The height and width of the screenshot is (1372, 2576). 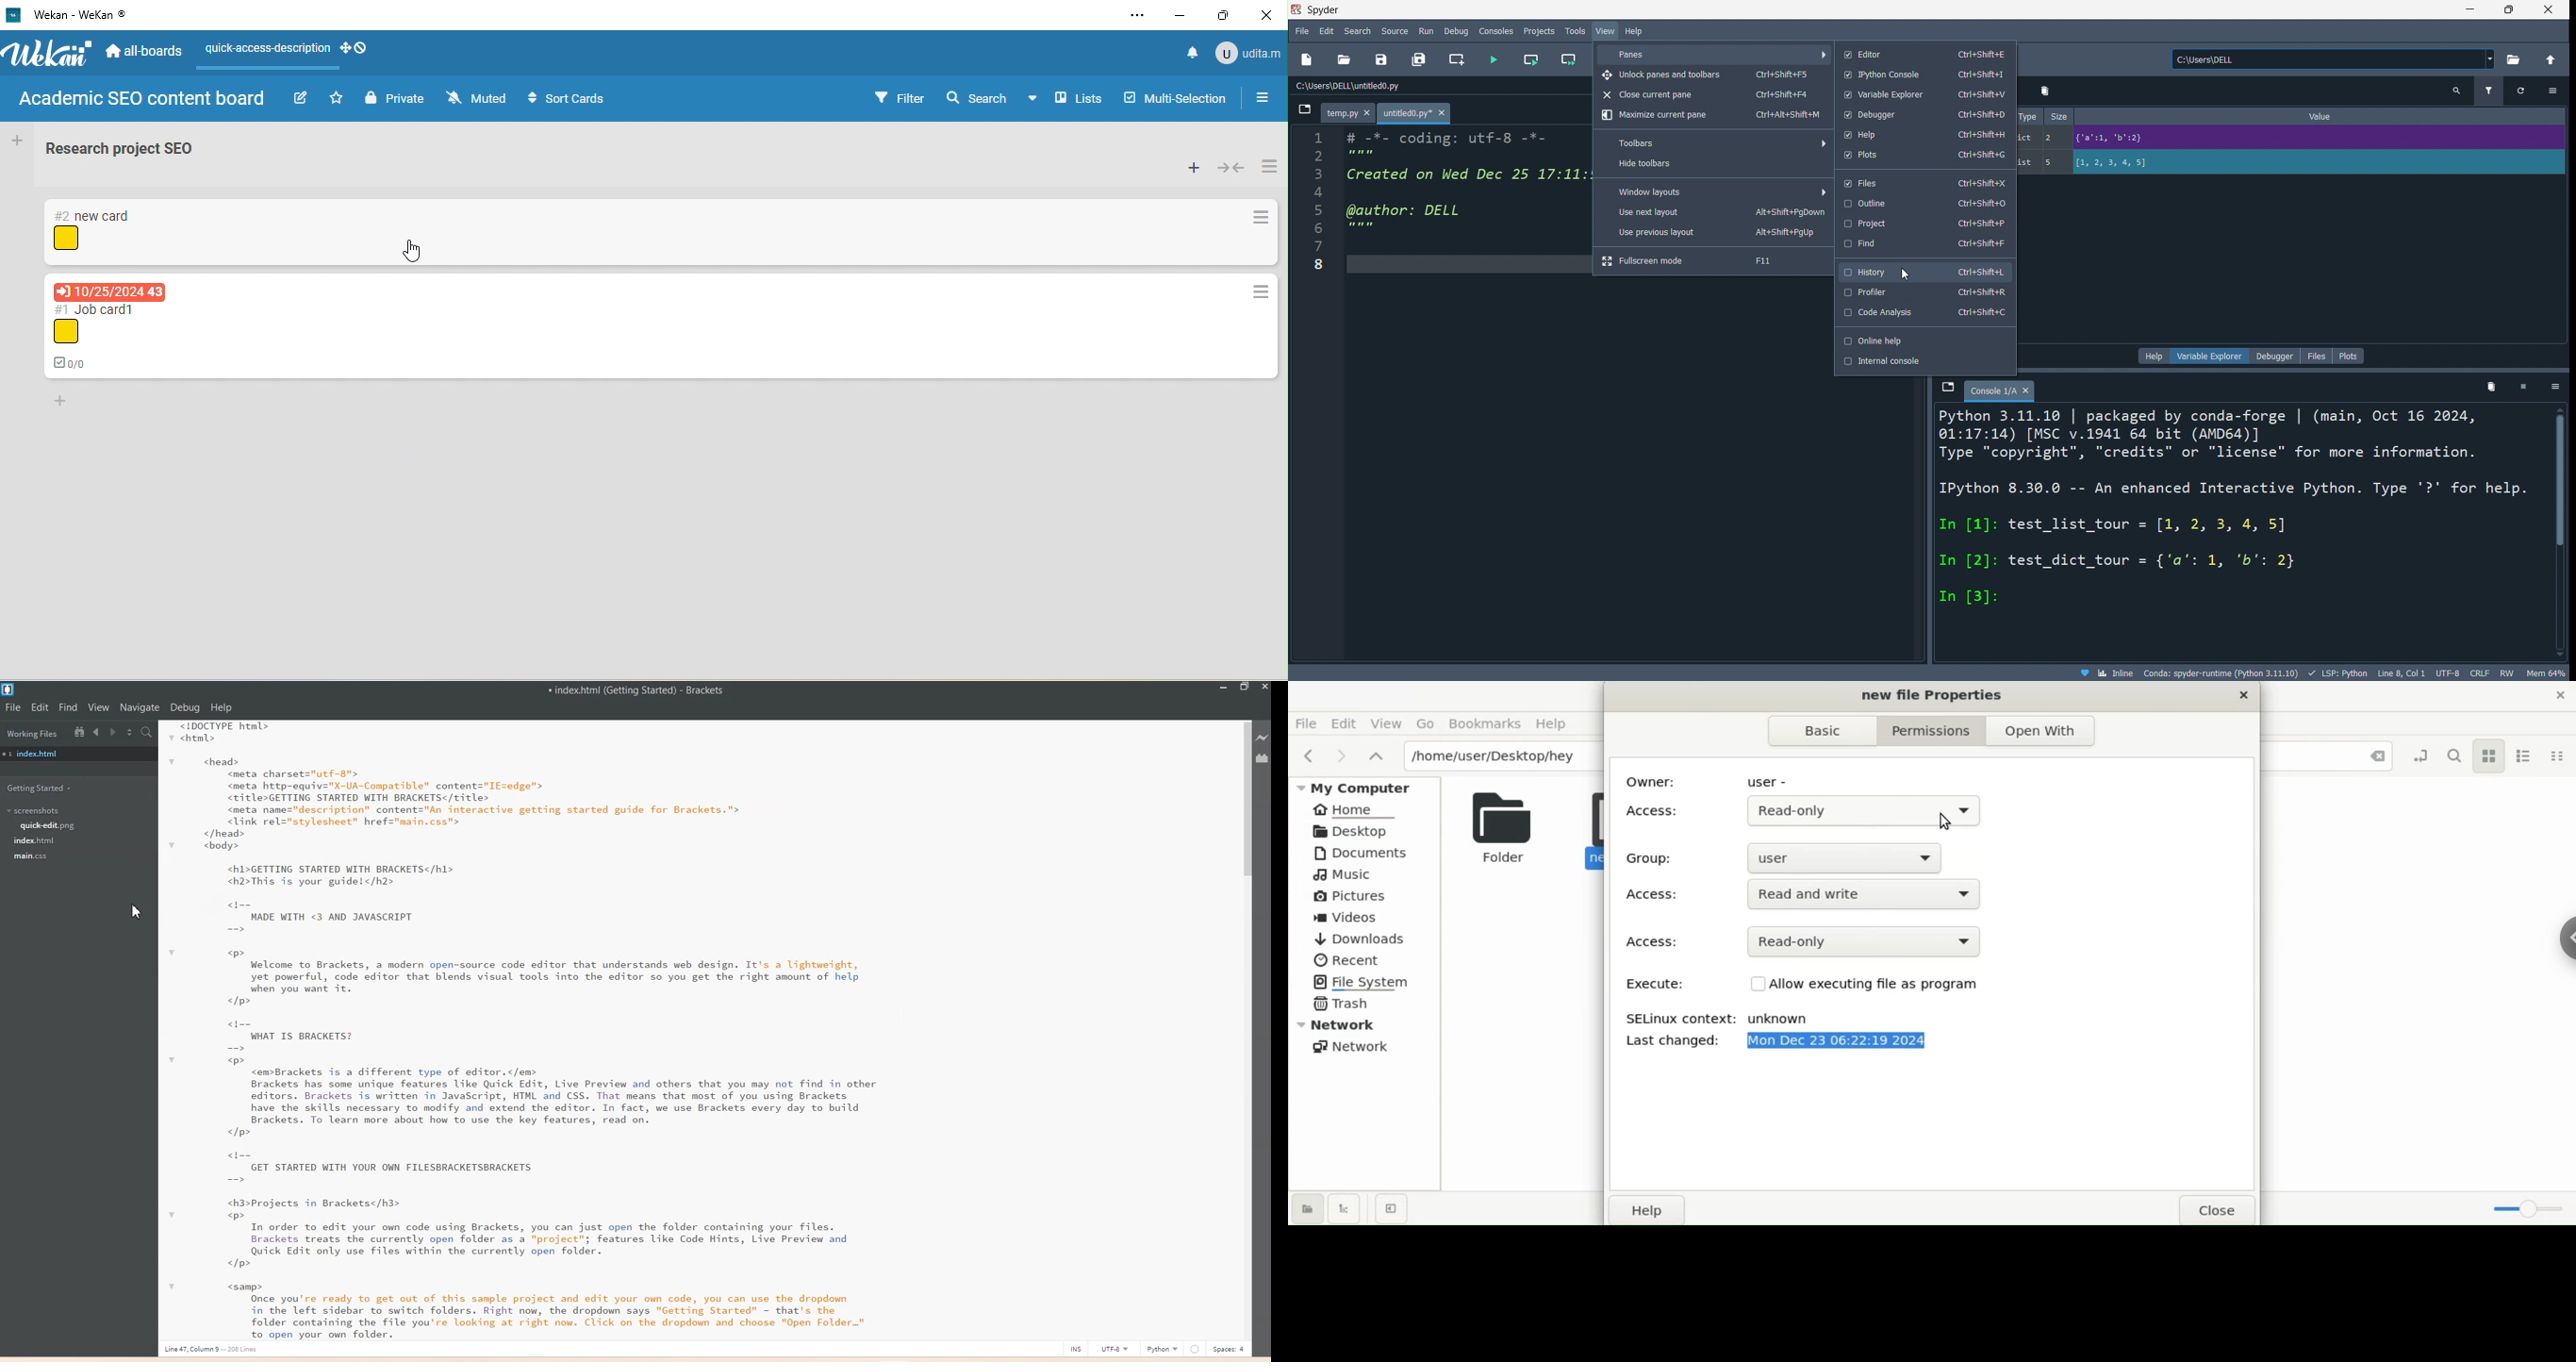 I want to click on ipython console pane, so click(x=2236, y=531).